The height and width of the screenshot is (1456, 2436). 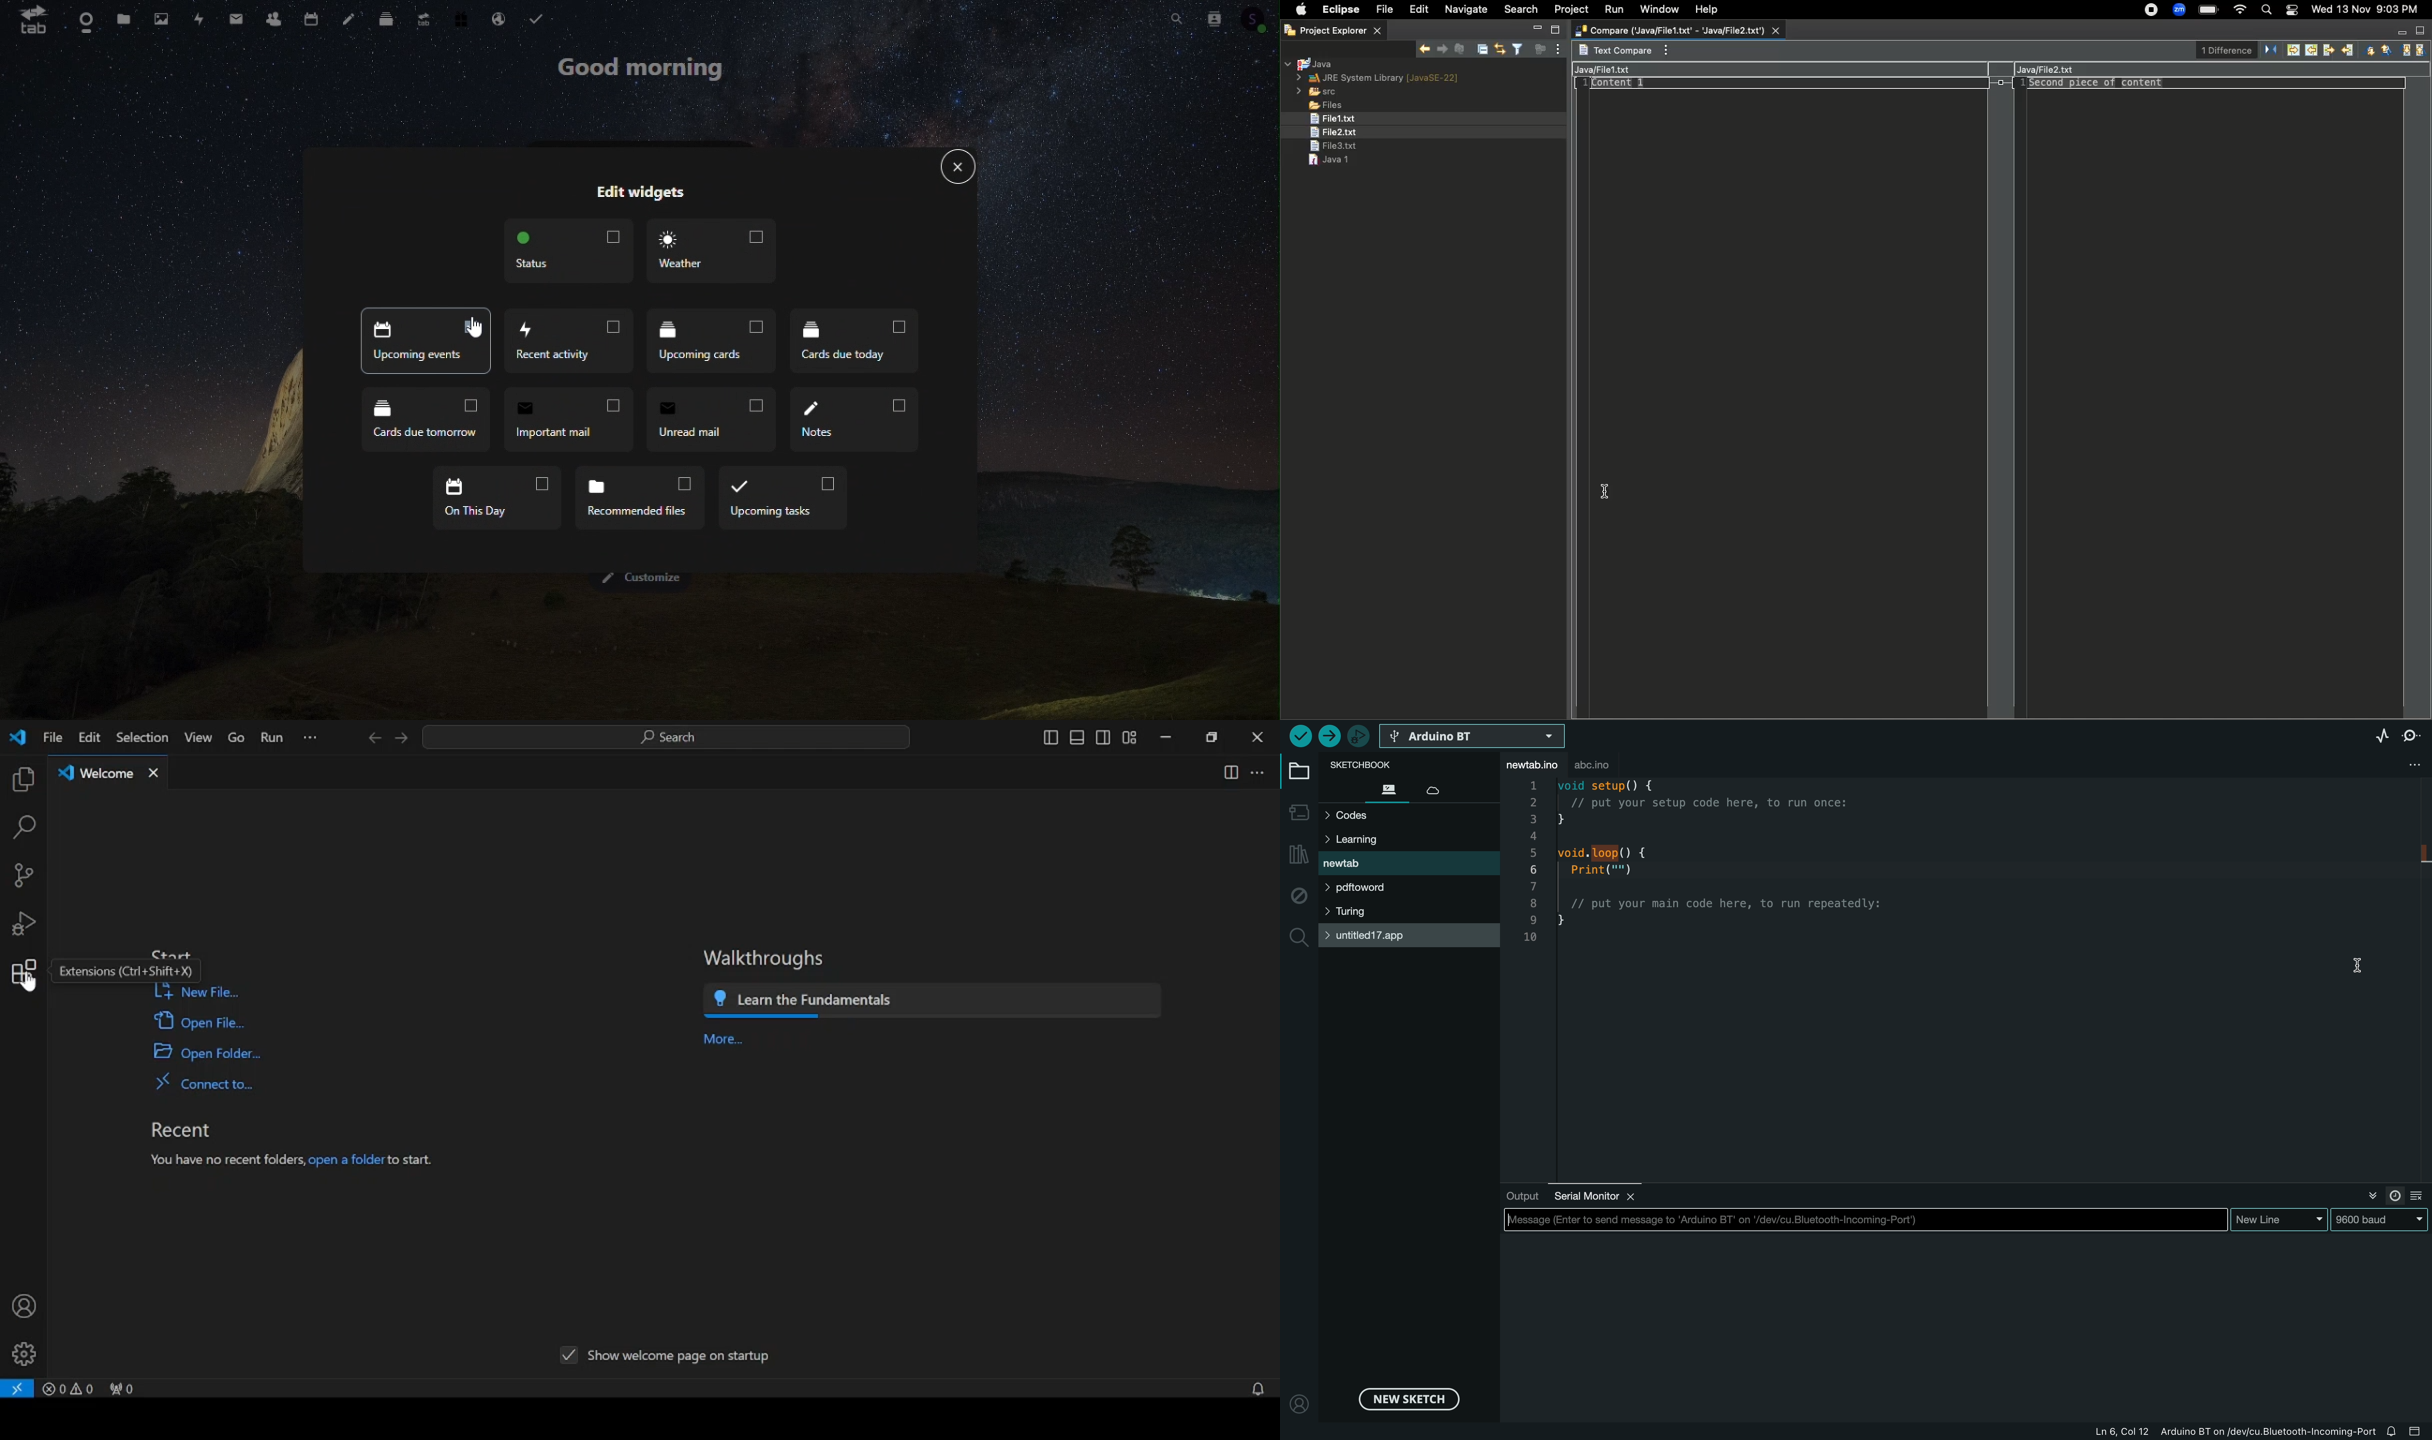 What do you see at coordinates (648, 579) in the screenshot?
I see `customize` at bounding box center [648, 579].